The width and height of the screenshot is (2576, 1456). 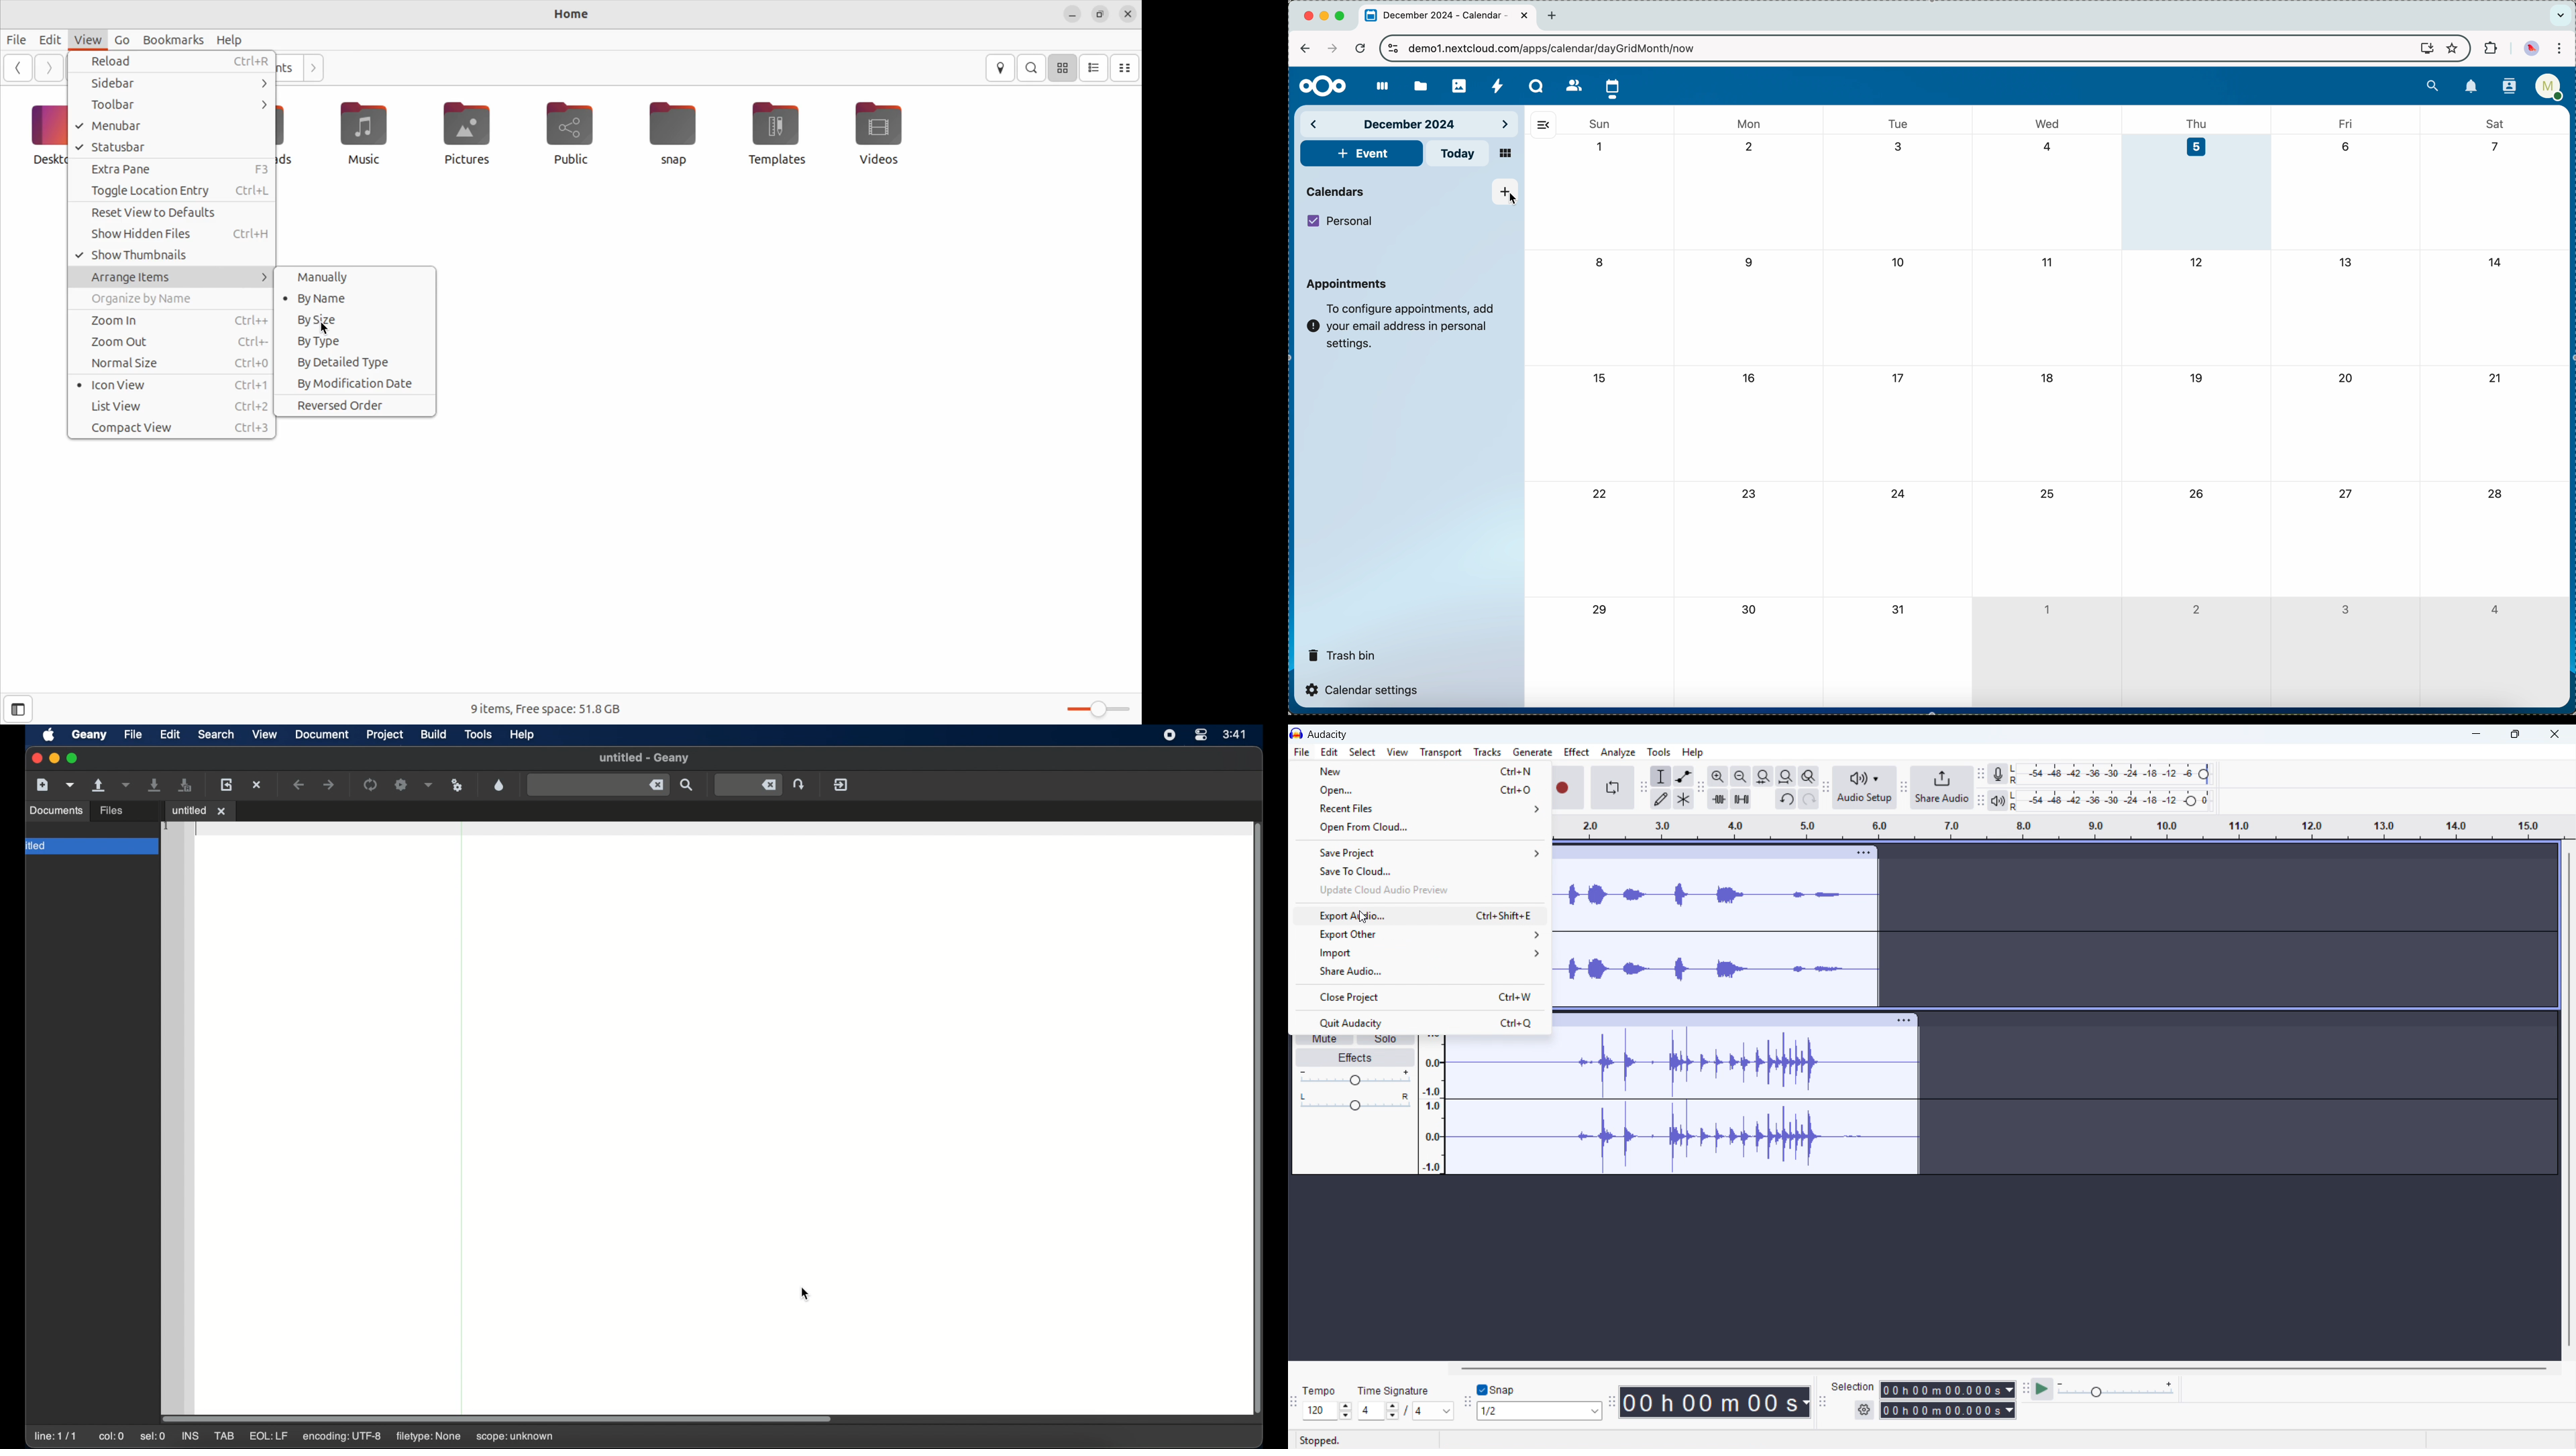 What do you see at coordinates (1487, 751) in the screenshot?
I see `Tracks  ` at bounding box center [1487, 751].